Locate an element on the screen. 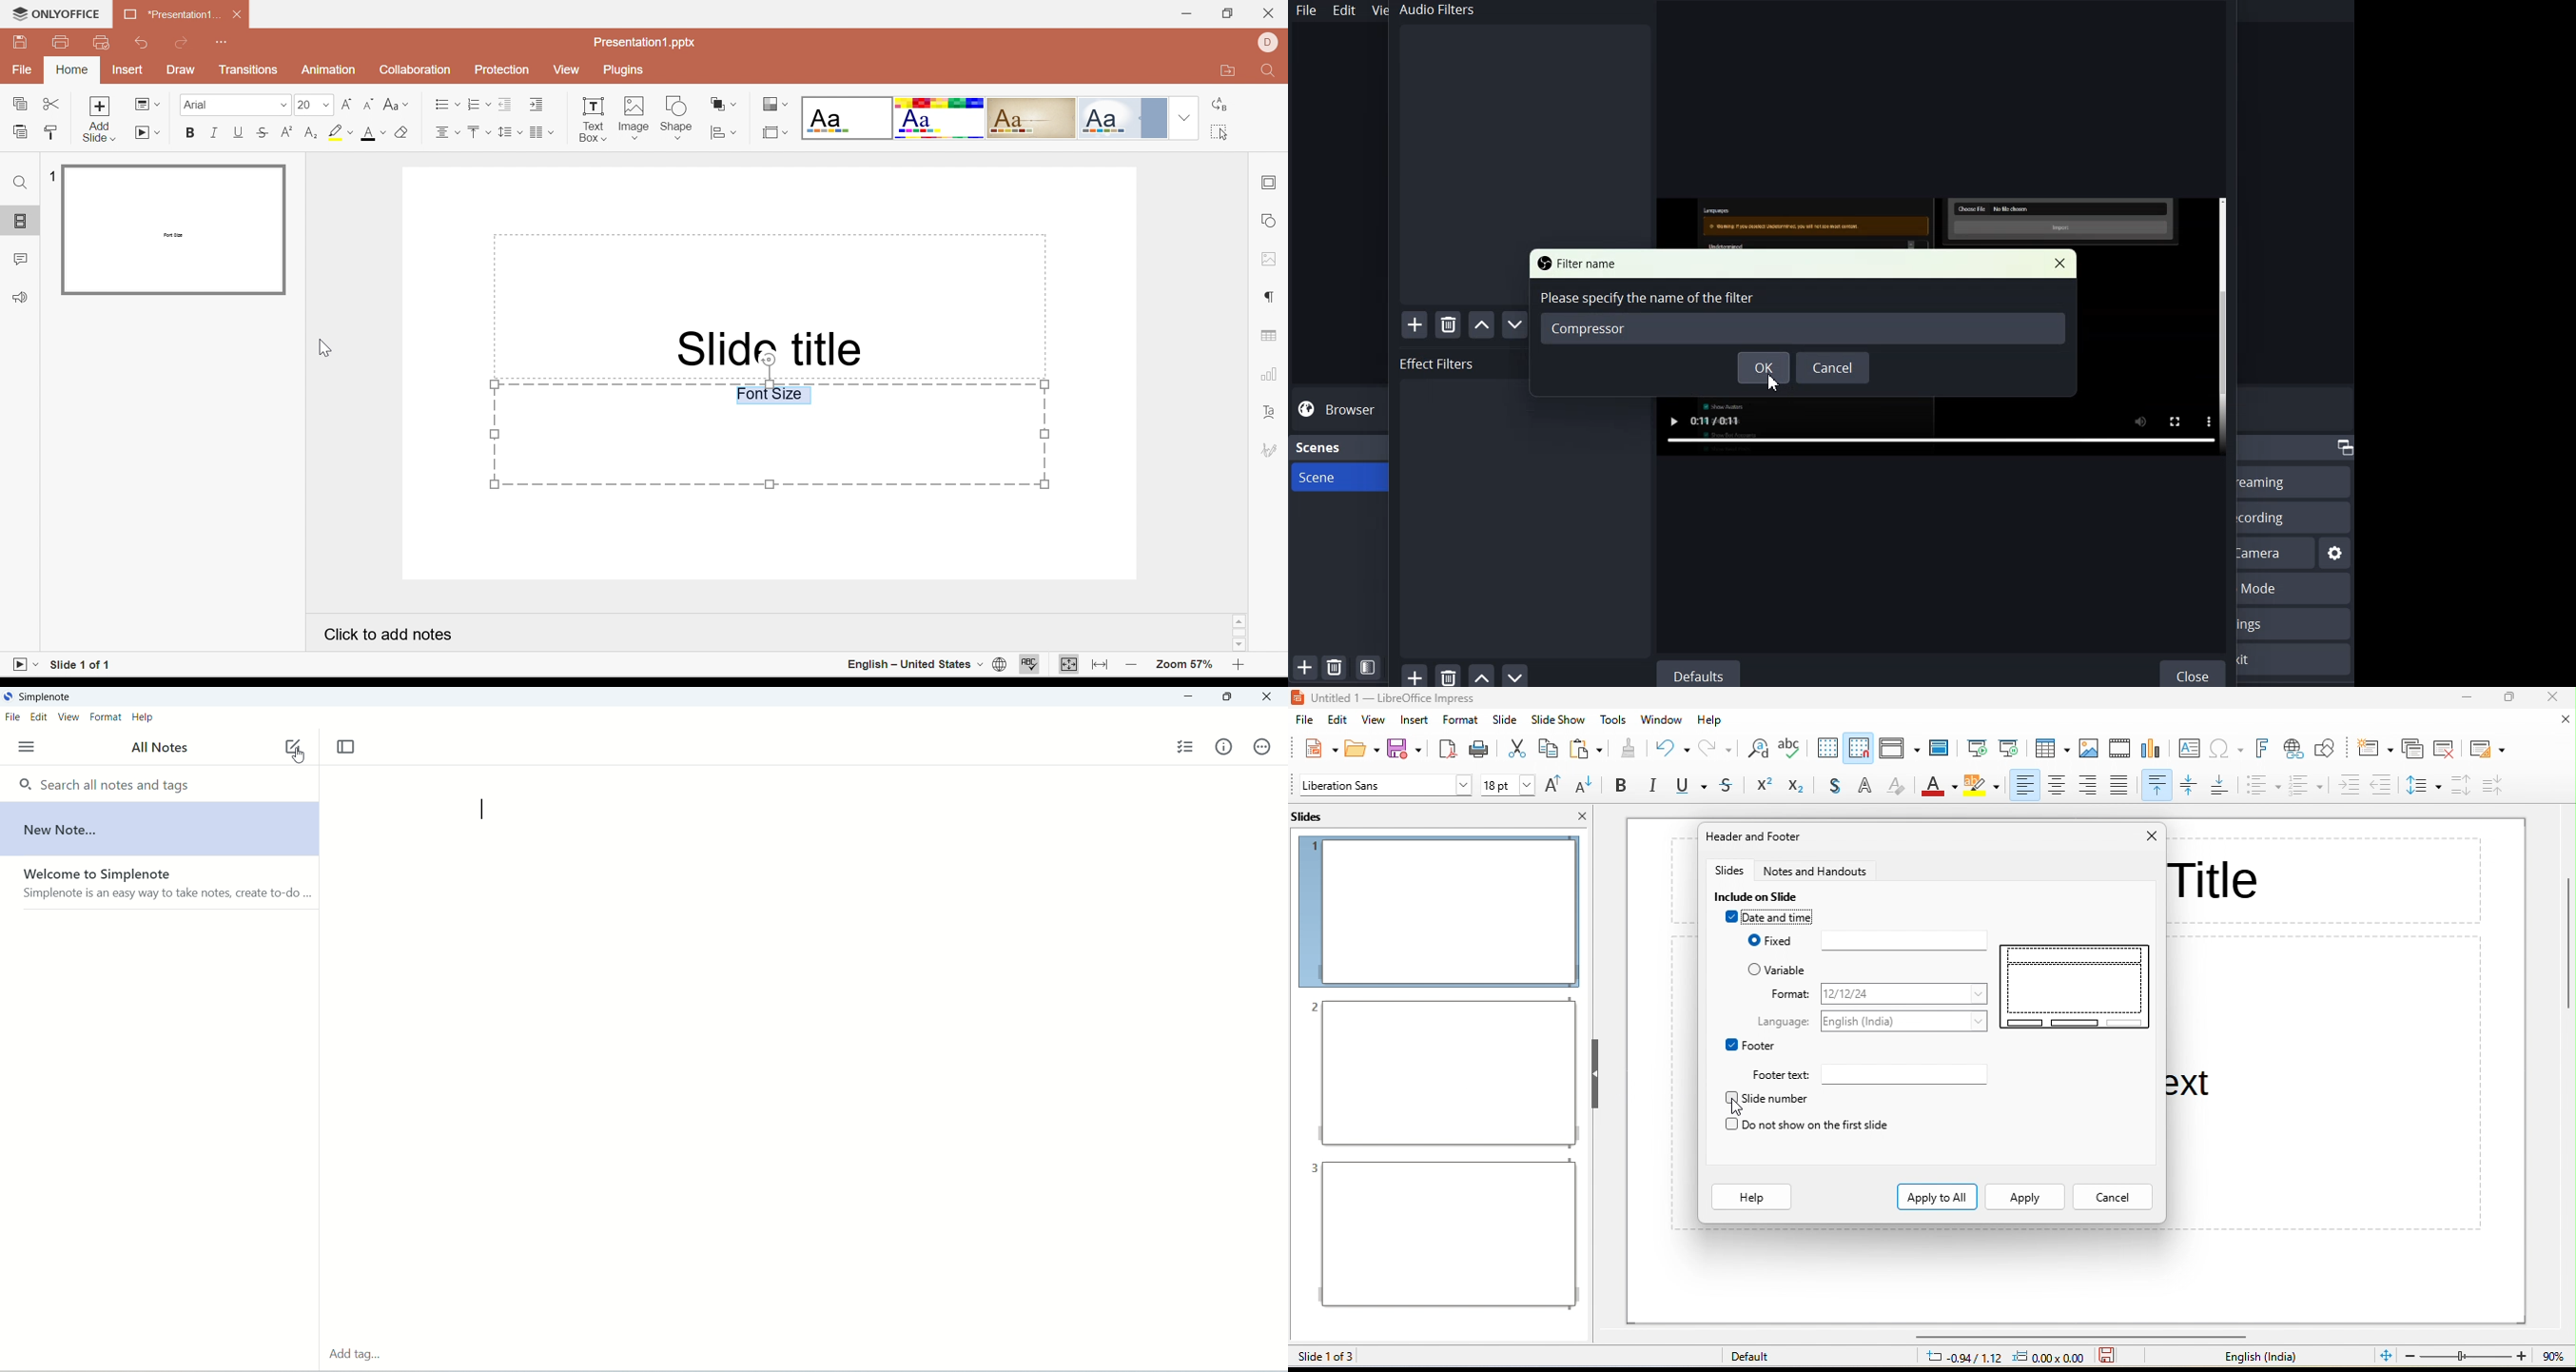  Scroll Bar is located at coordinates (1238, 631).